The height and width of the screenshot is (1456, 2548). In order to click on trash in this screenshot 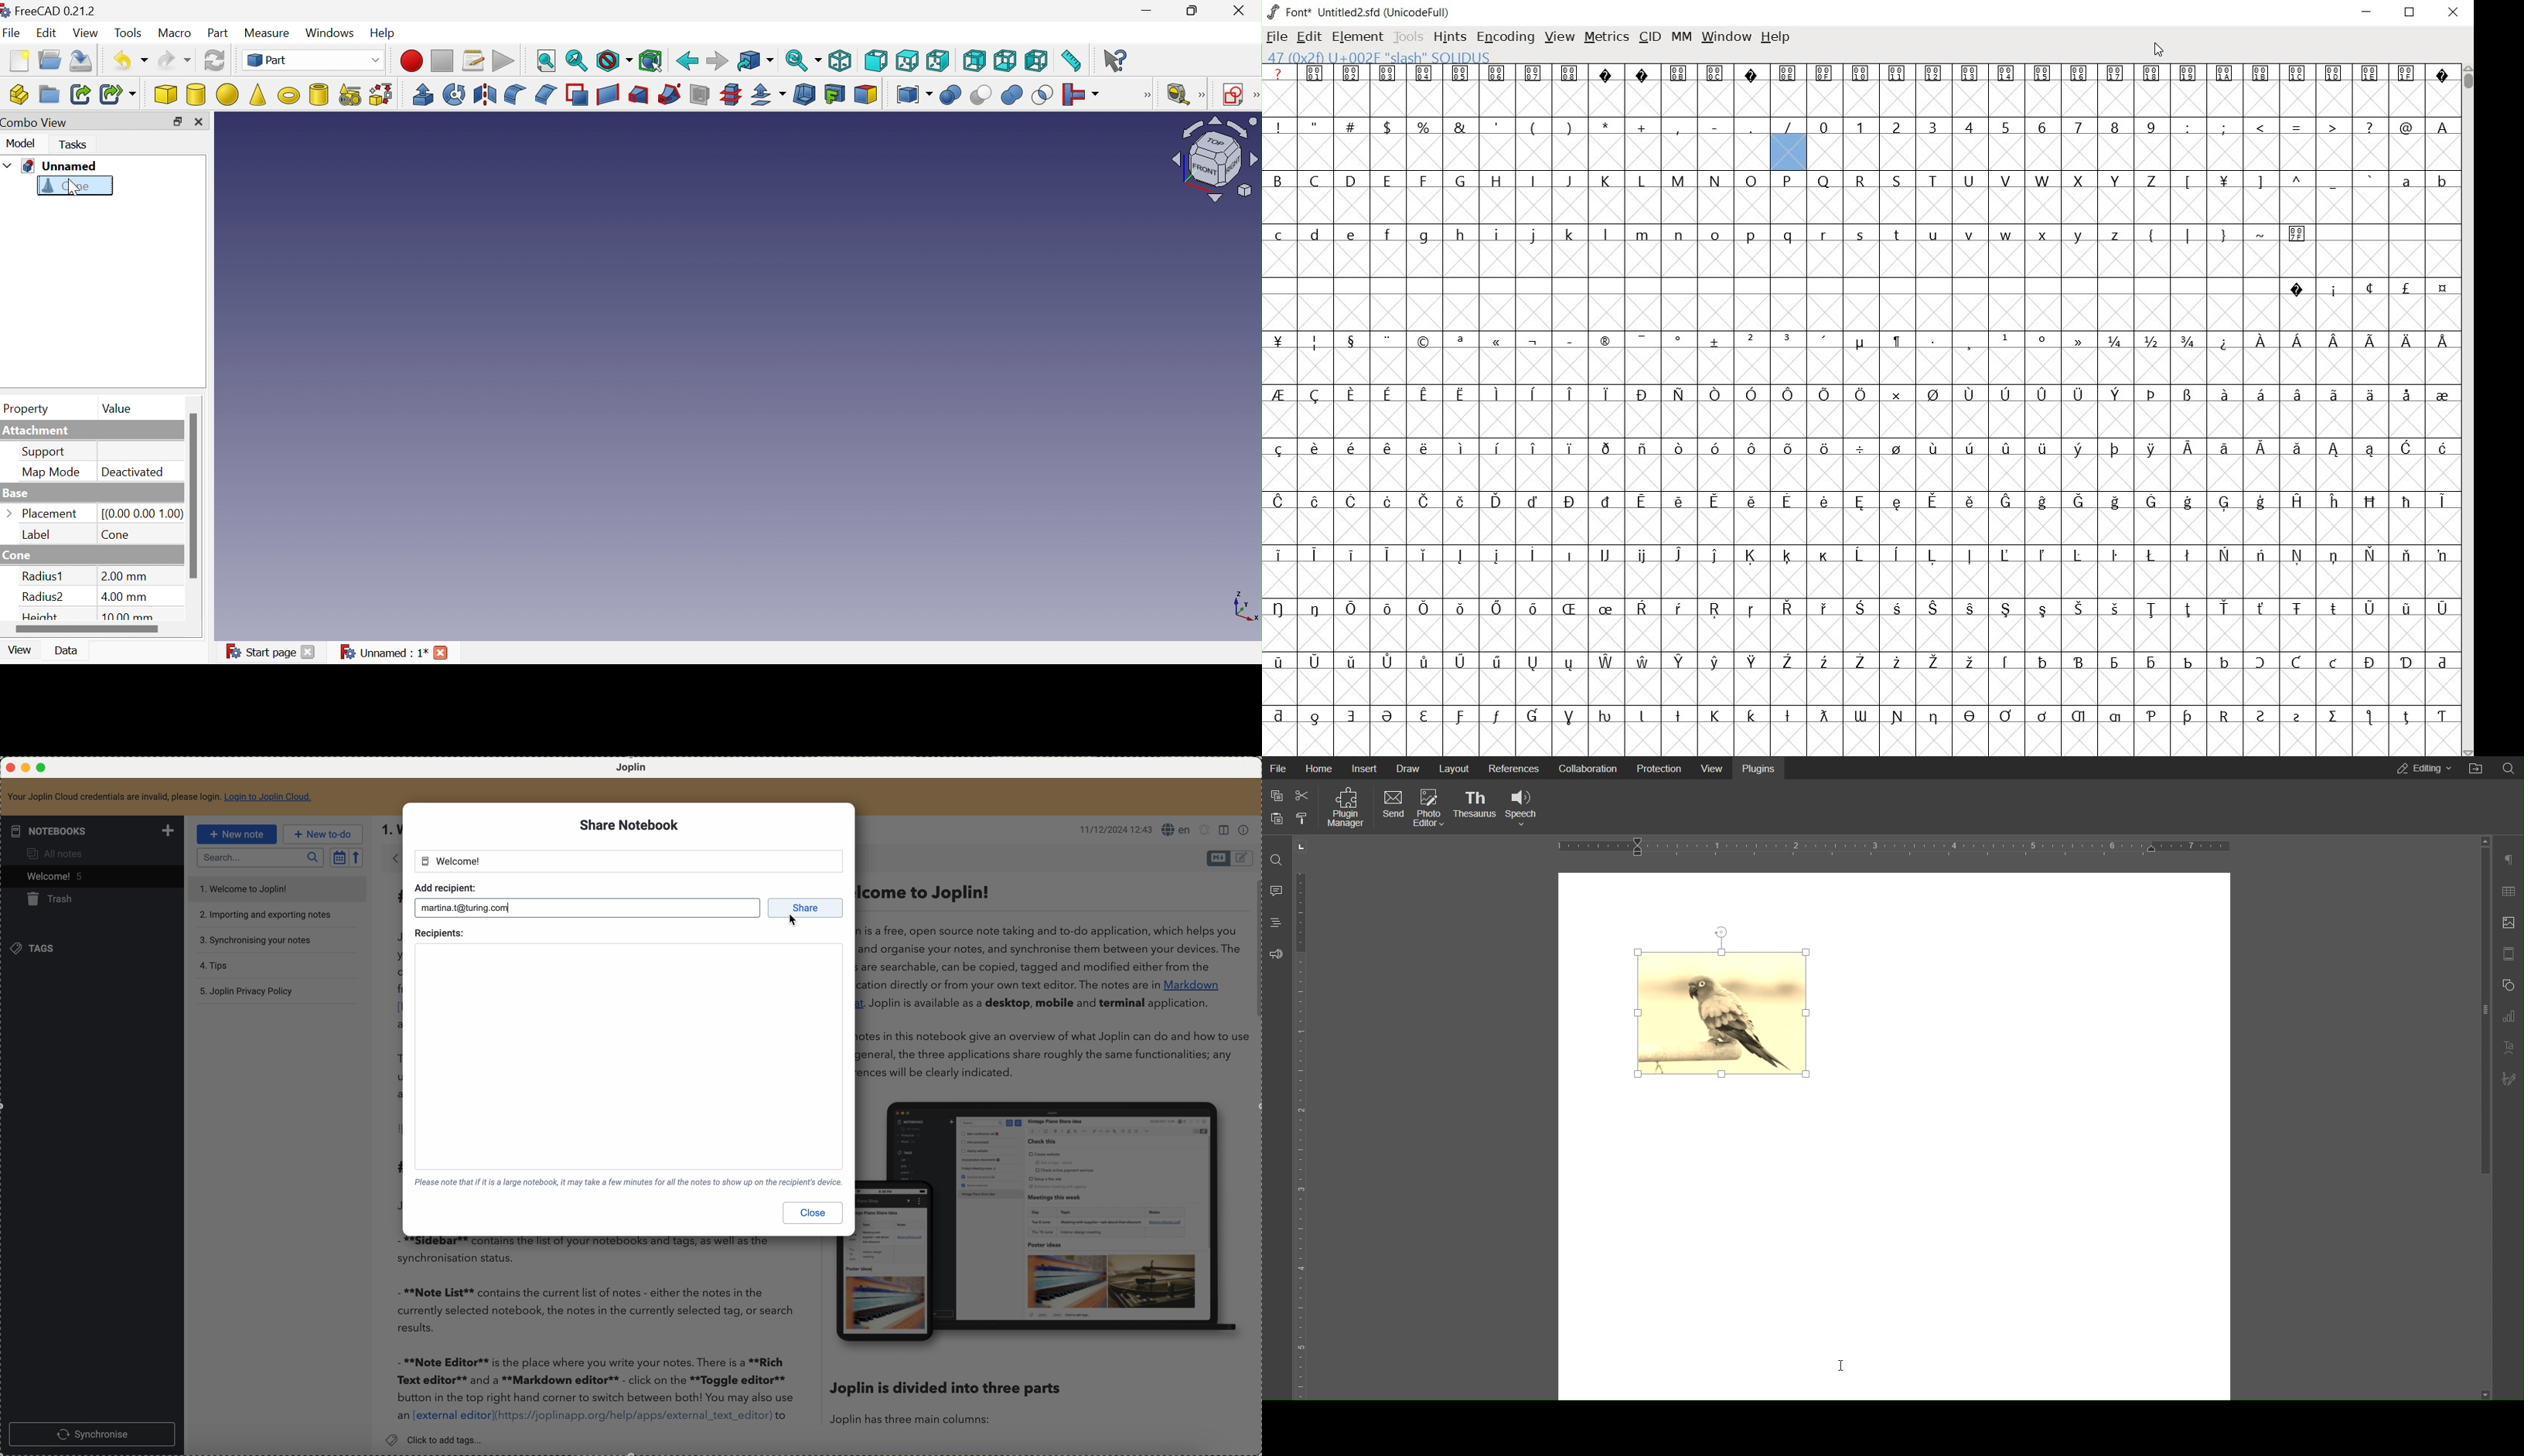, I will do `click(55, 901)`.